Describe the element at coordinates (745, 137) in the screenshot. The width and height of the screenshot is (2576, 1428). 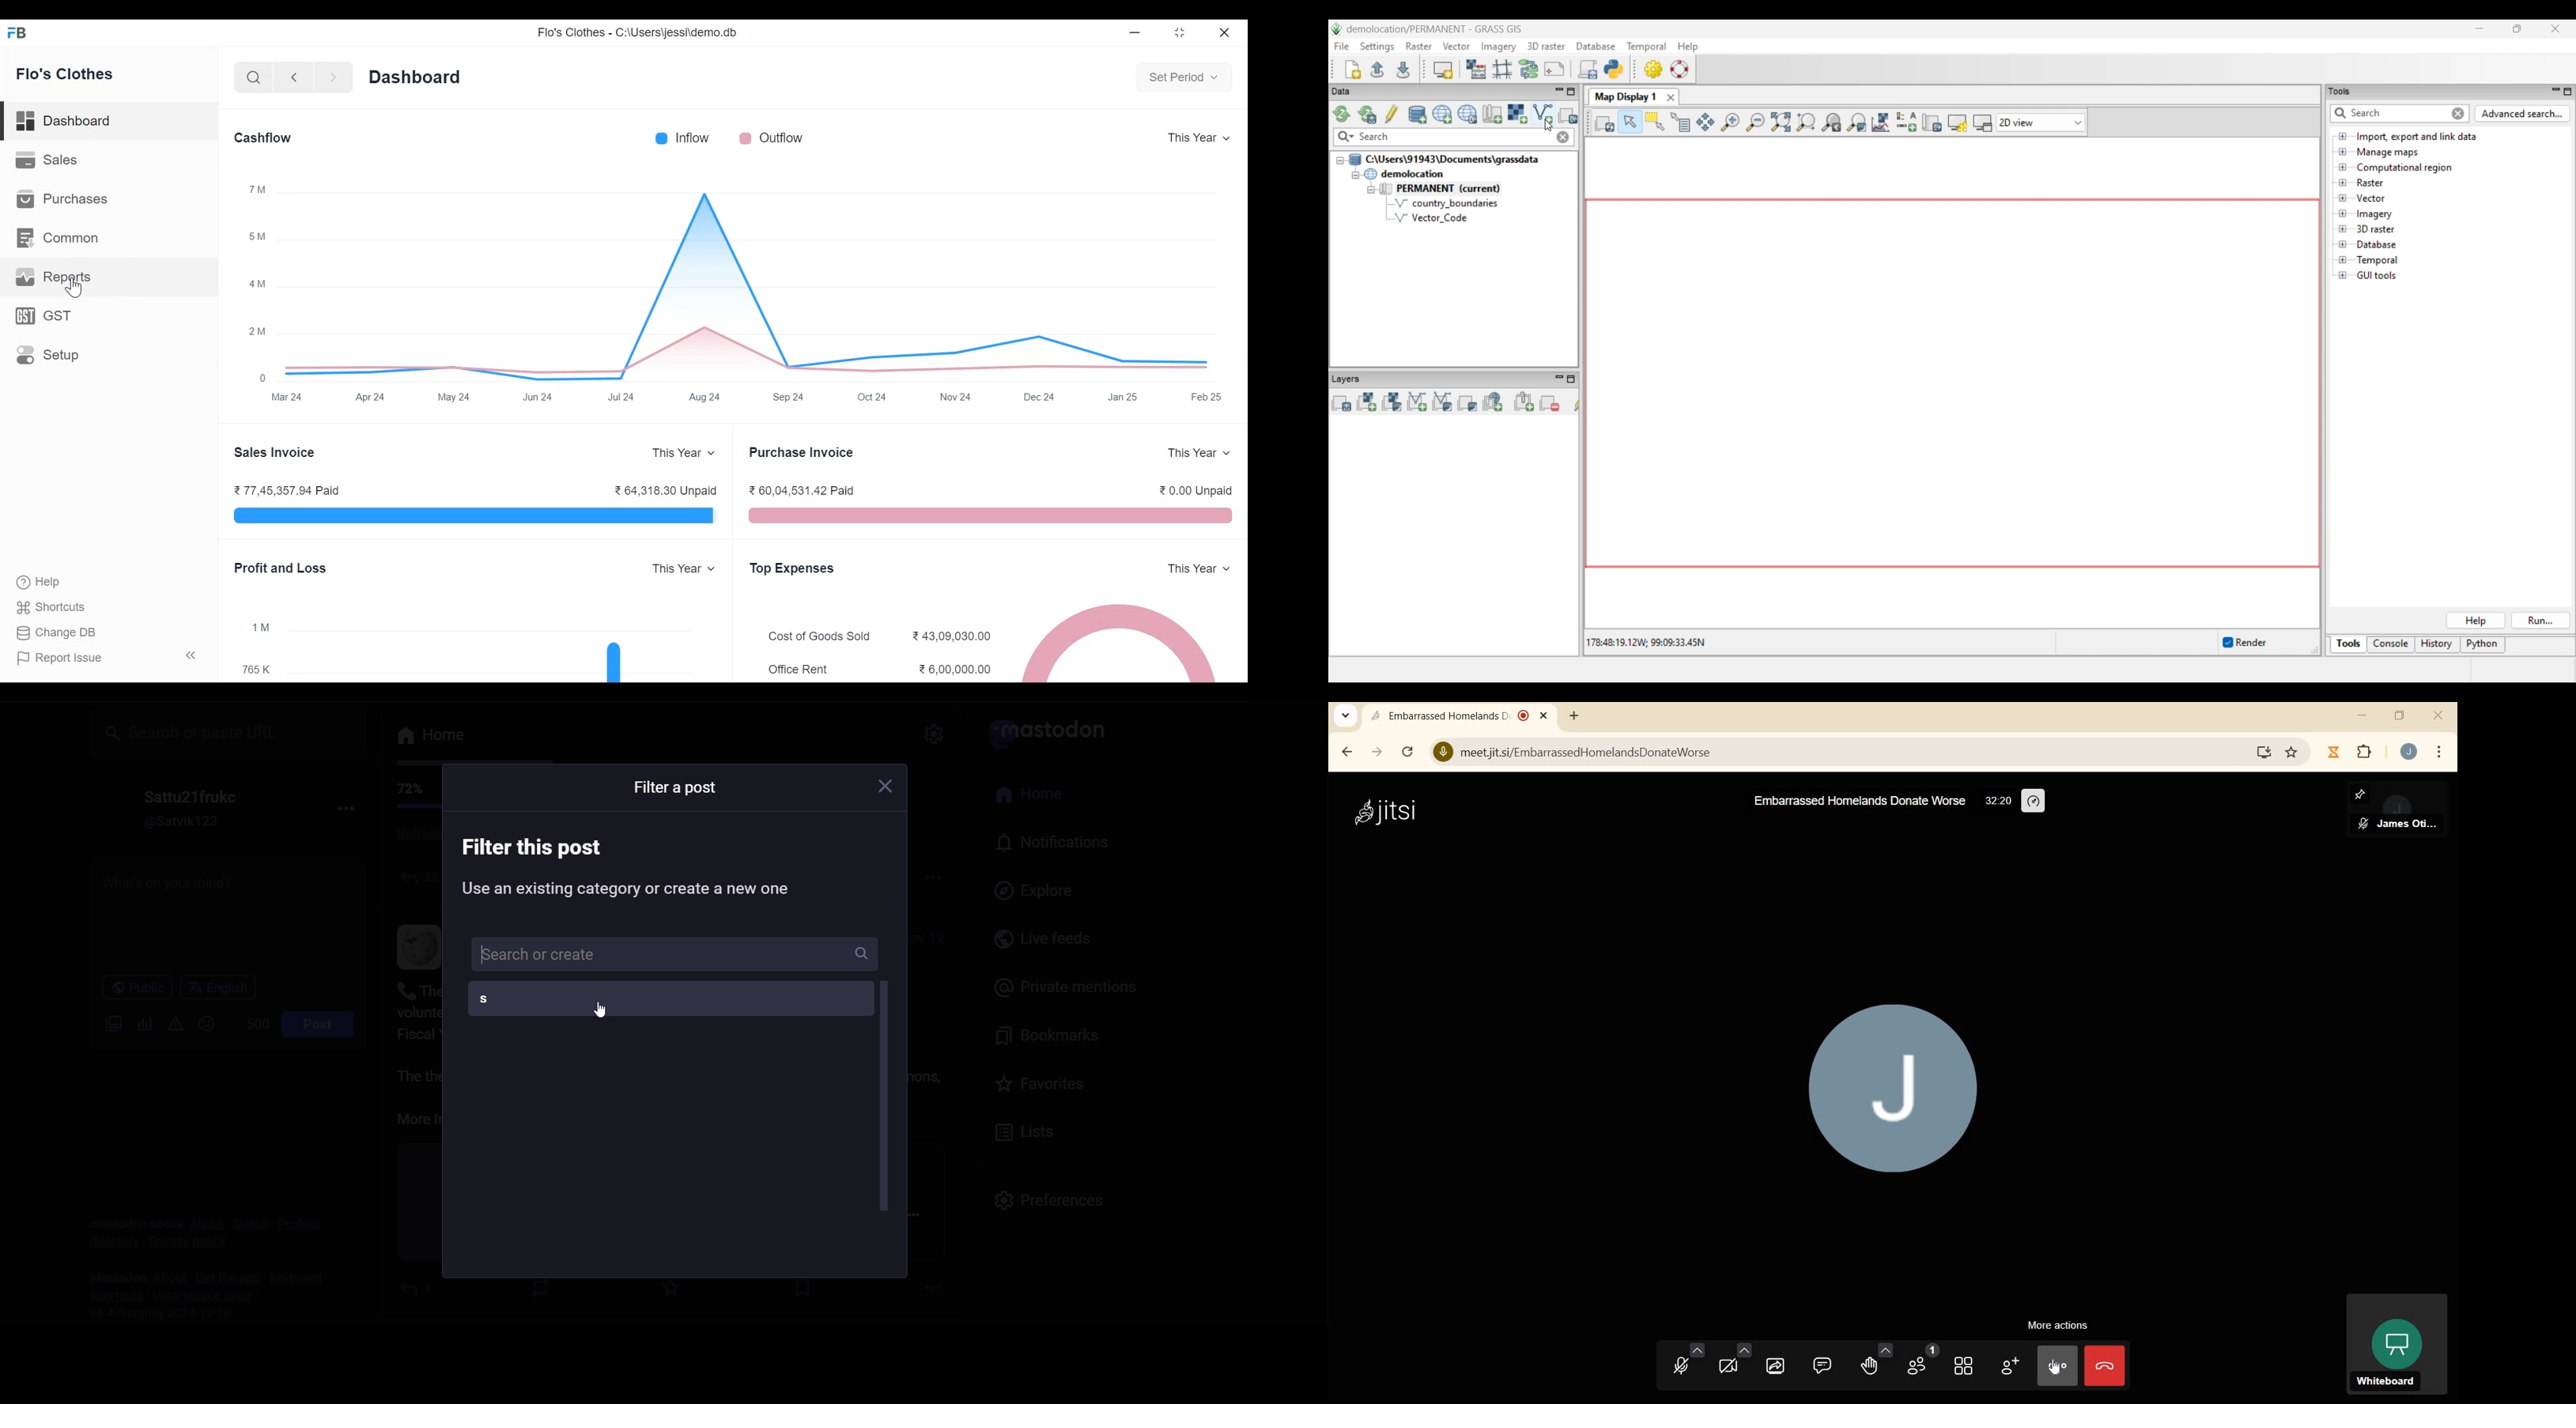
I see `Outflow color bar` at that location.